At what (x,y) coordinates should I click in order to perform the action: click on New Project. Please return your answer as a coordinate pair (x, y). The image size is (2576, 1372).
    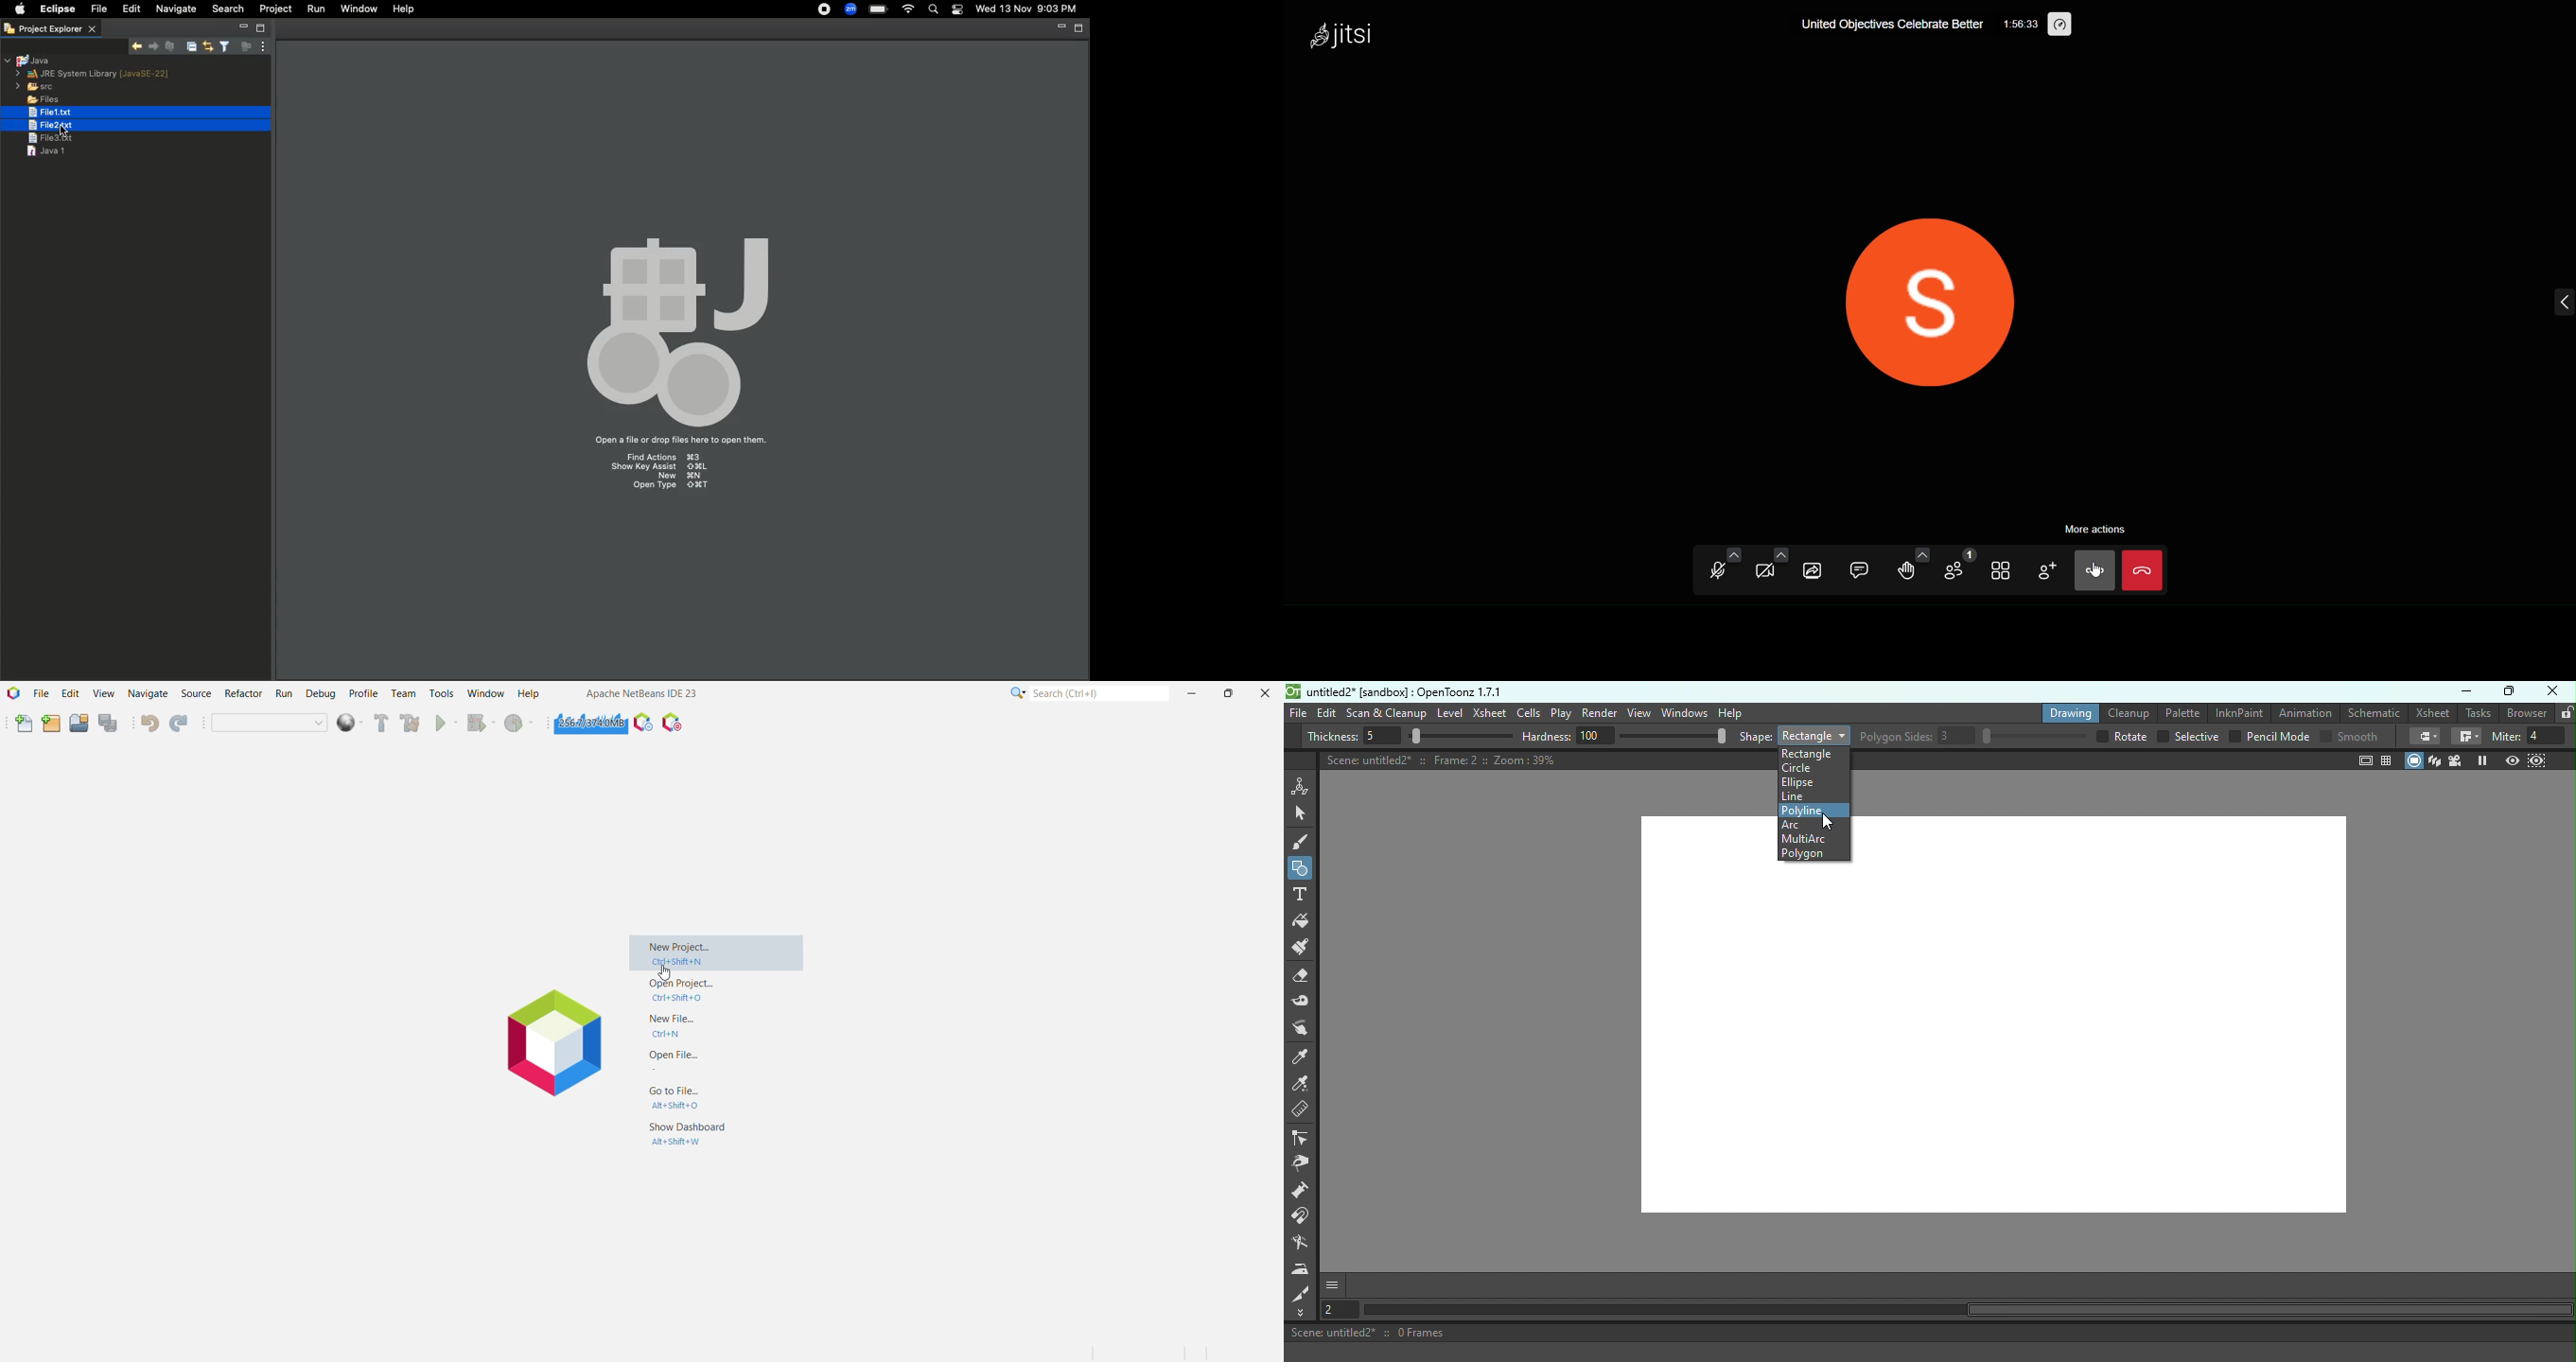
    Looking at the image, I should click on (718, 955).